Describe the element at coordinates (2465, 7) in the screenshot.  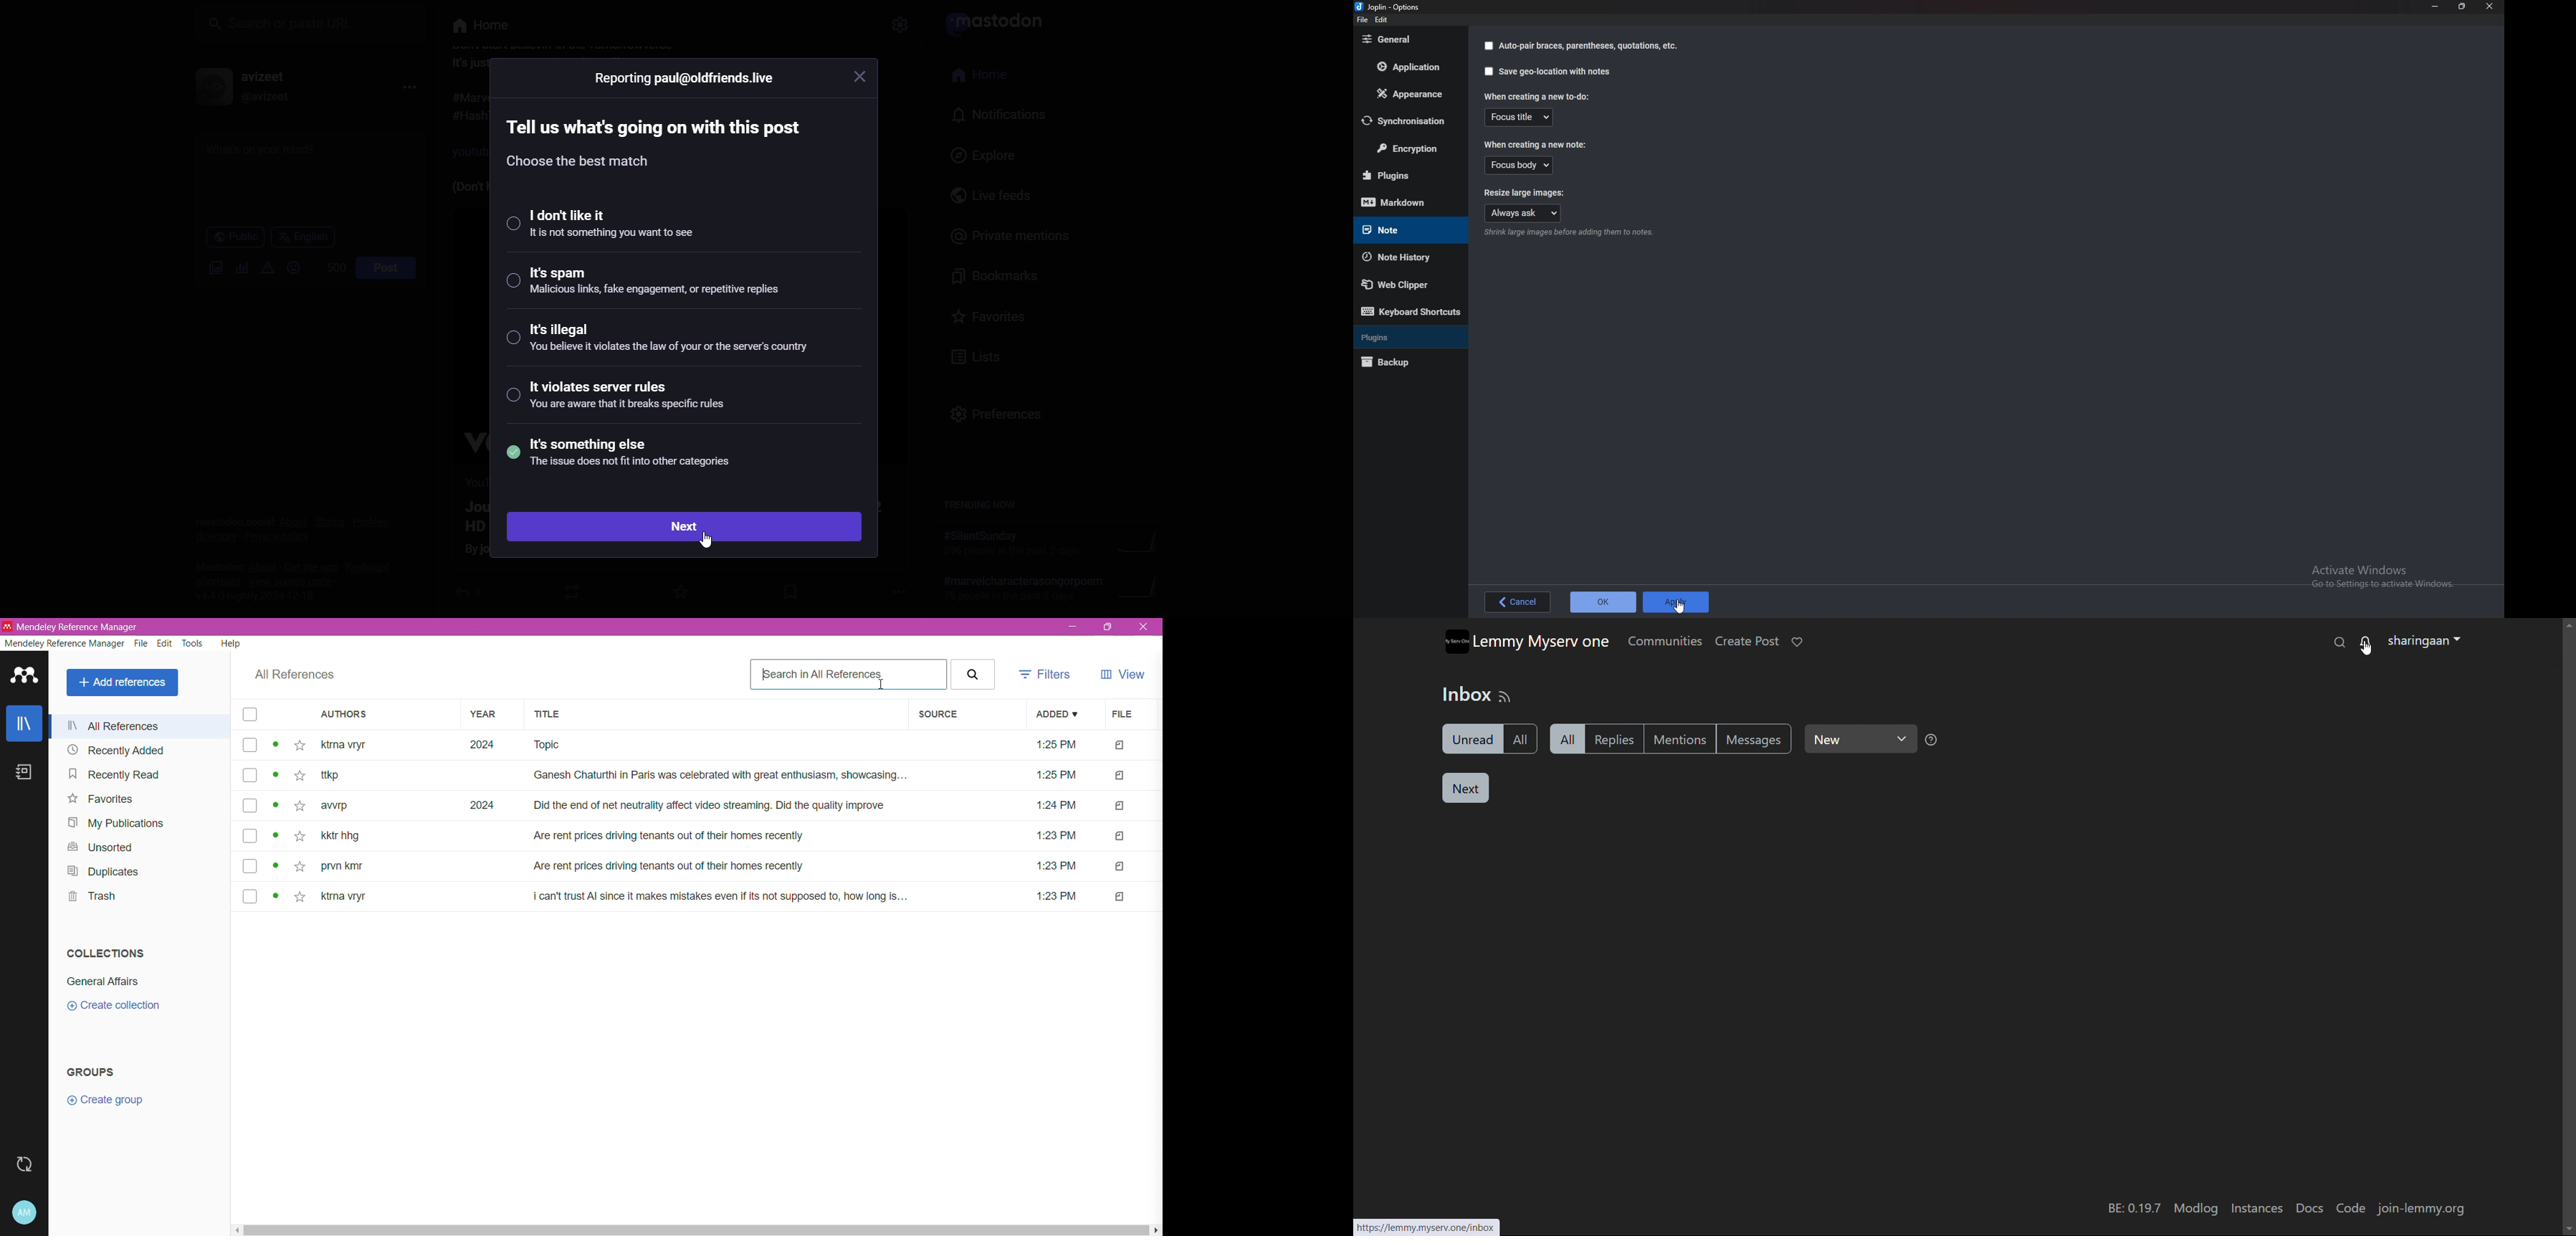
I see `Resize` at that location.